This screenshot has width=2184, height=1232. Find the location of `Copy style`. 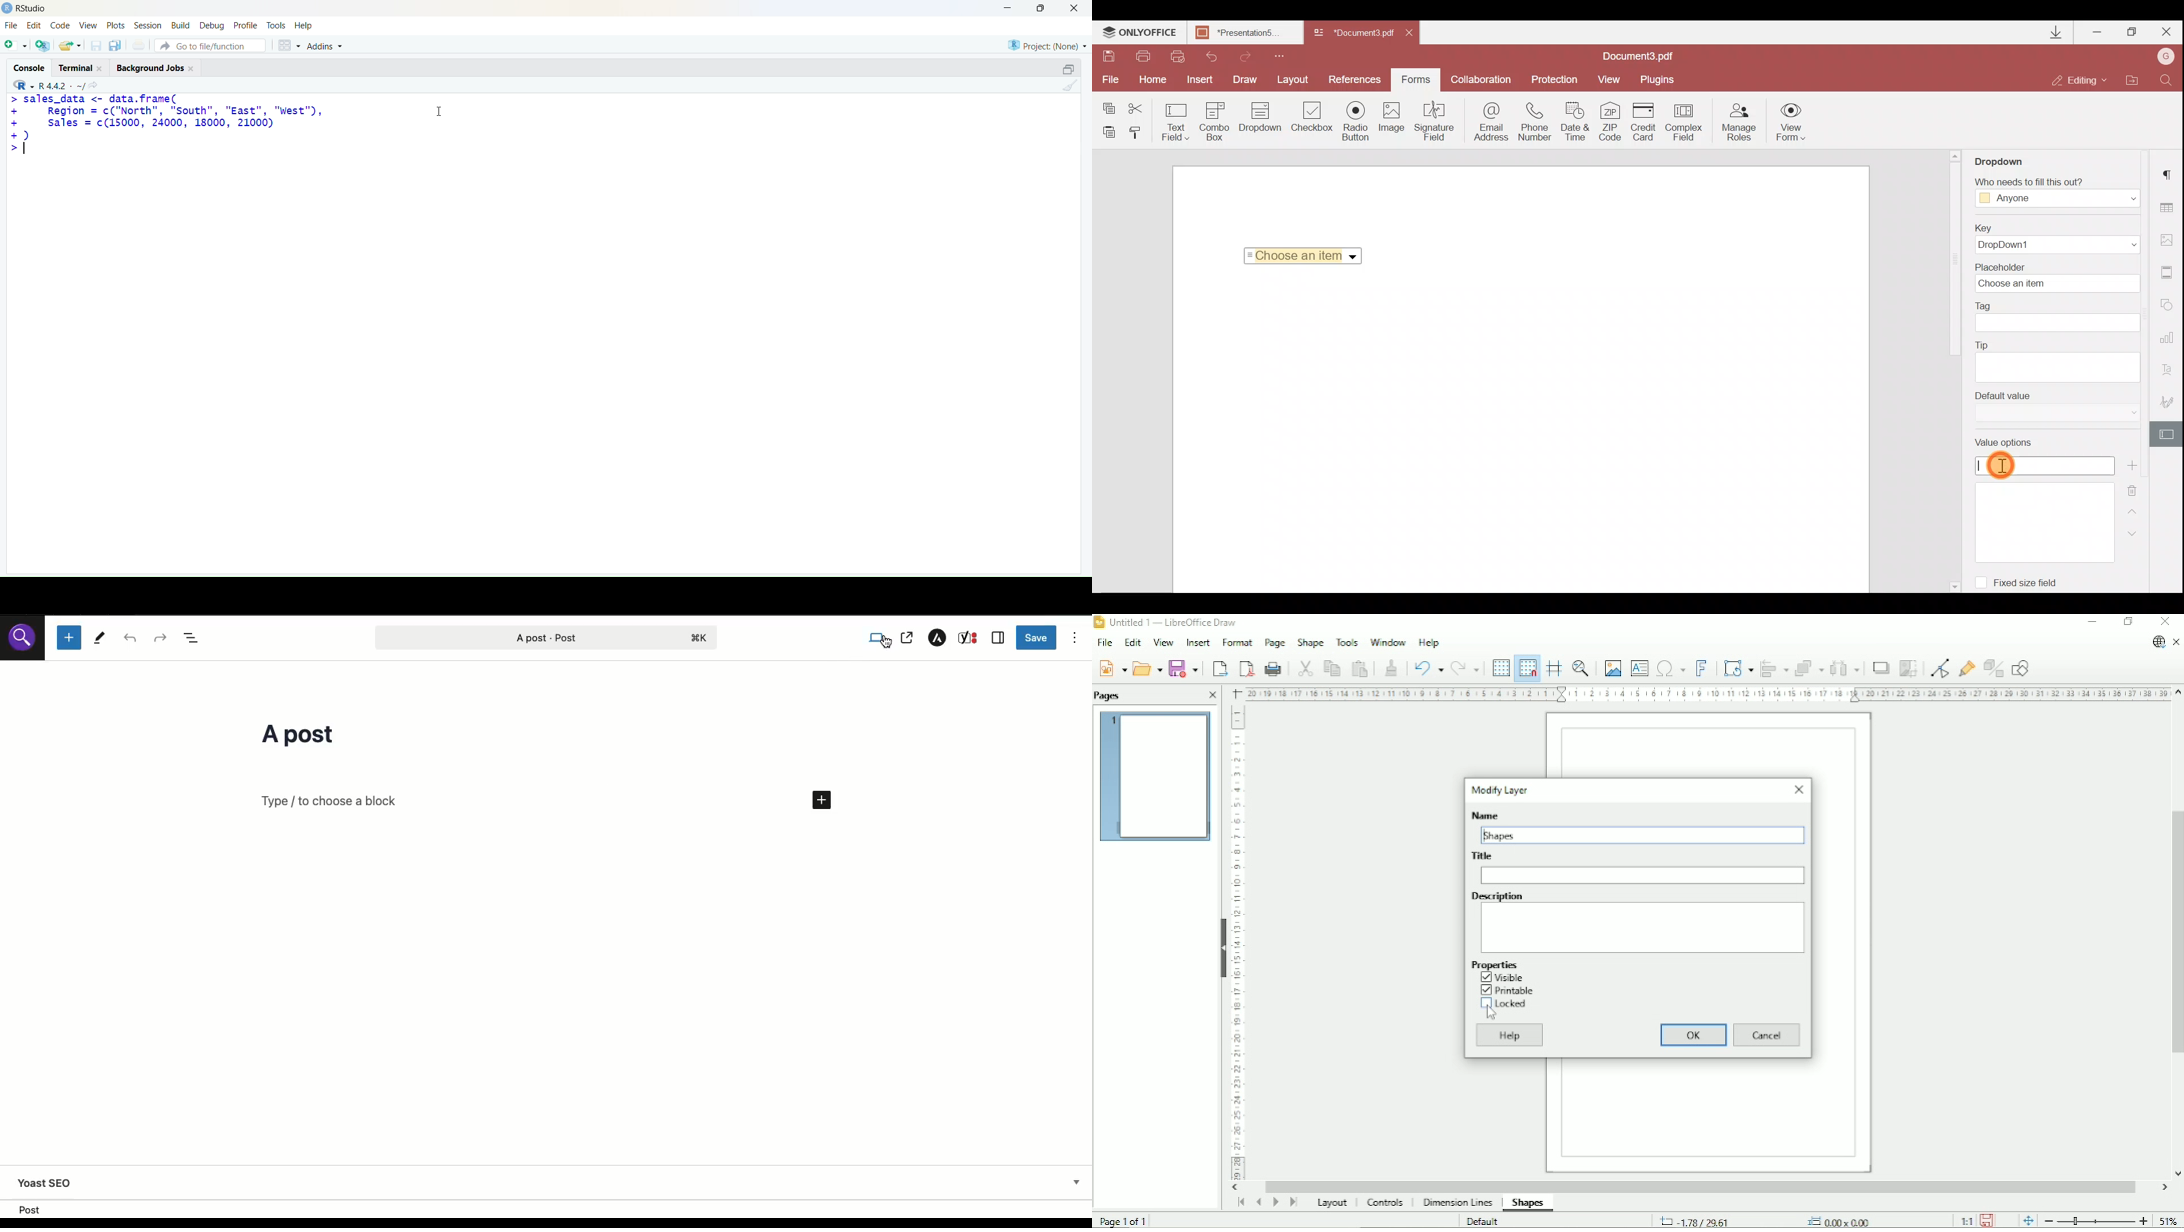

Copy style is located at coordinates (1139, 132).